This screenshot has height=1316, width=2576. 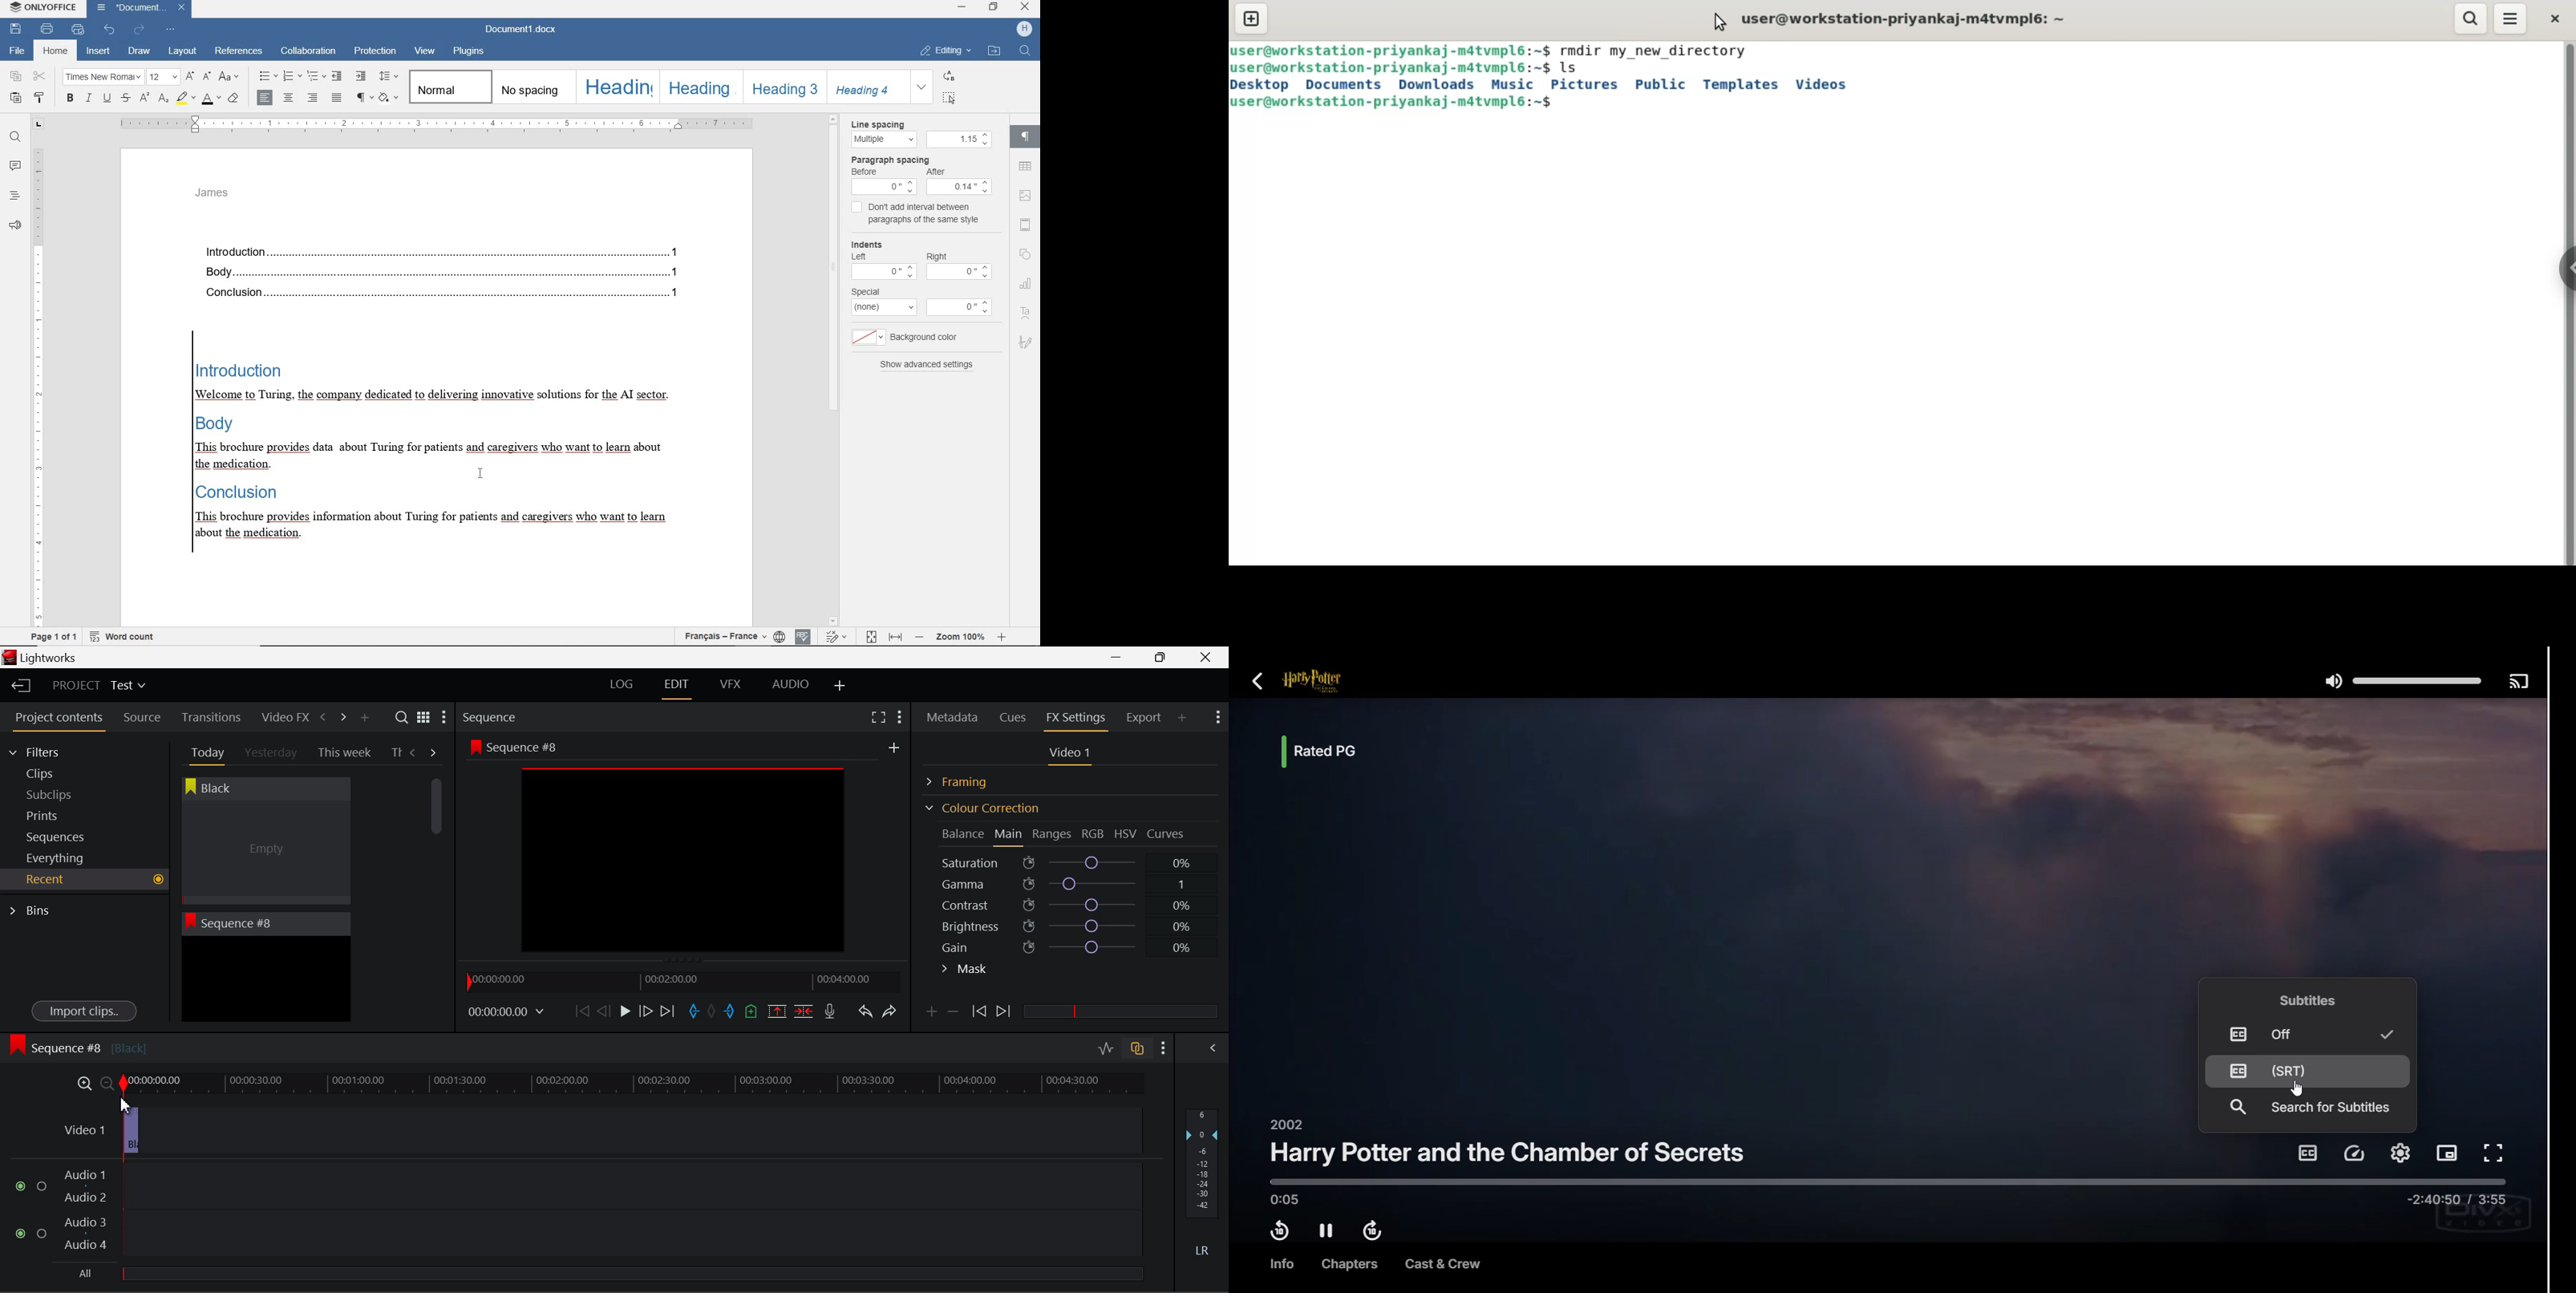 I want to click on expand, so click(x=921, y=88).